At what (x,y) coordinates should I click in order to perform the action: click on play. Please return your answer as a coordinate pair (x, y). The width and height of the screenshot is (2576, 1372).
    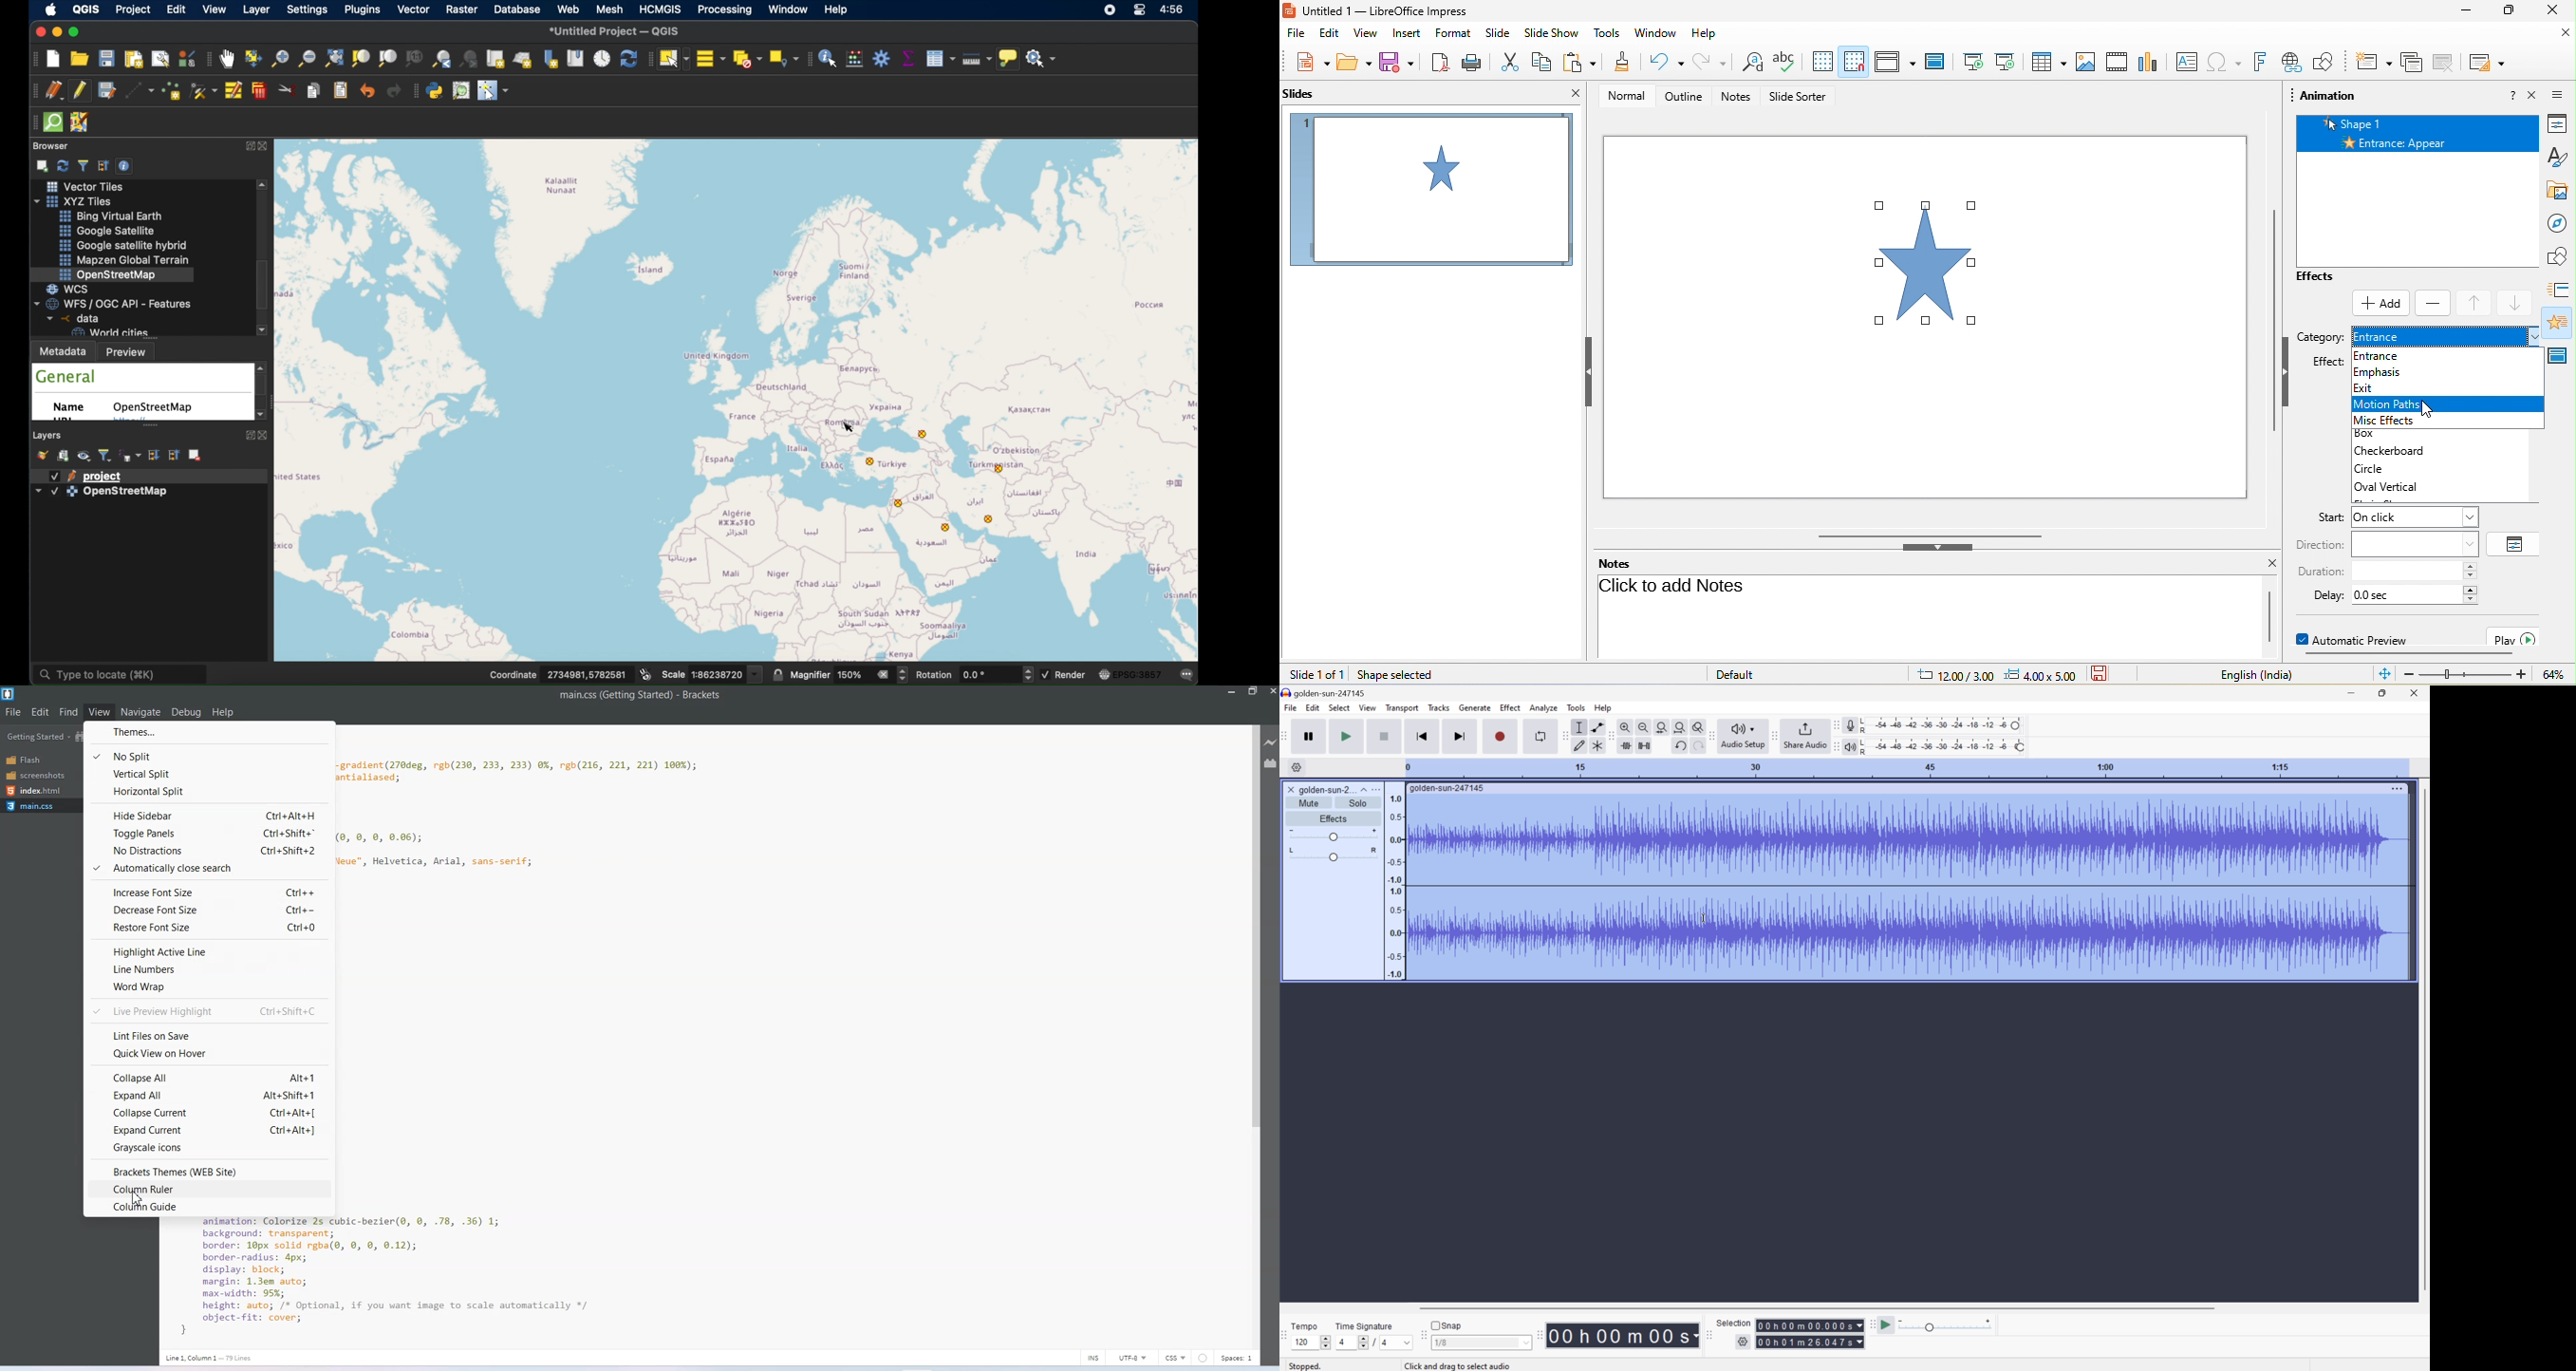
    Looking at the image, I should click on (2515, 637).